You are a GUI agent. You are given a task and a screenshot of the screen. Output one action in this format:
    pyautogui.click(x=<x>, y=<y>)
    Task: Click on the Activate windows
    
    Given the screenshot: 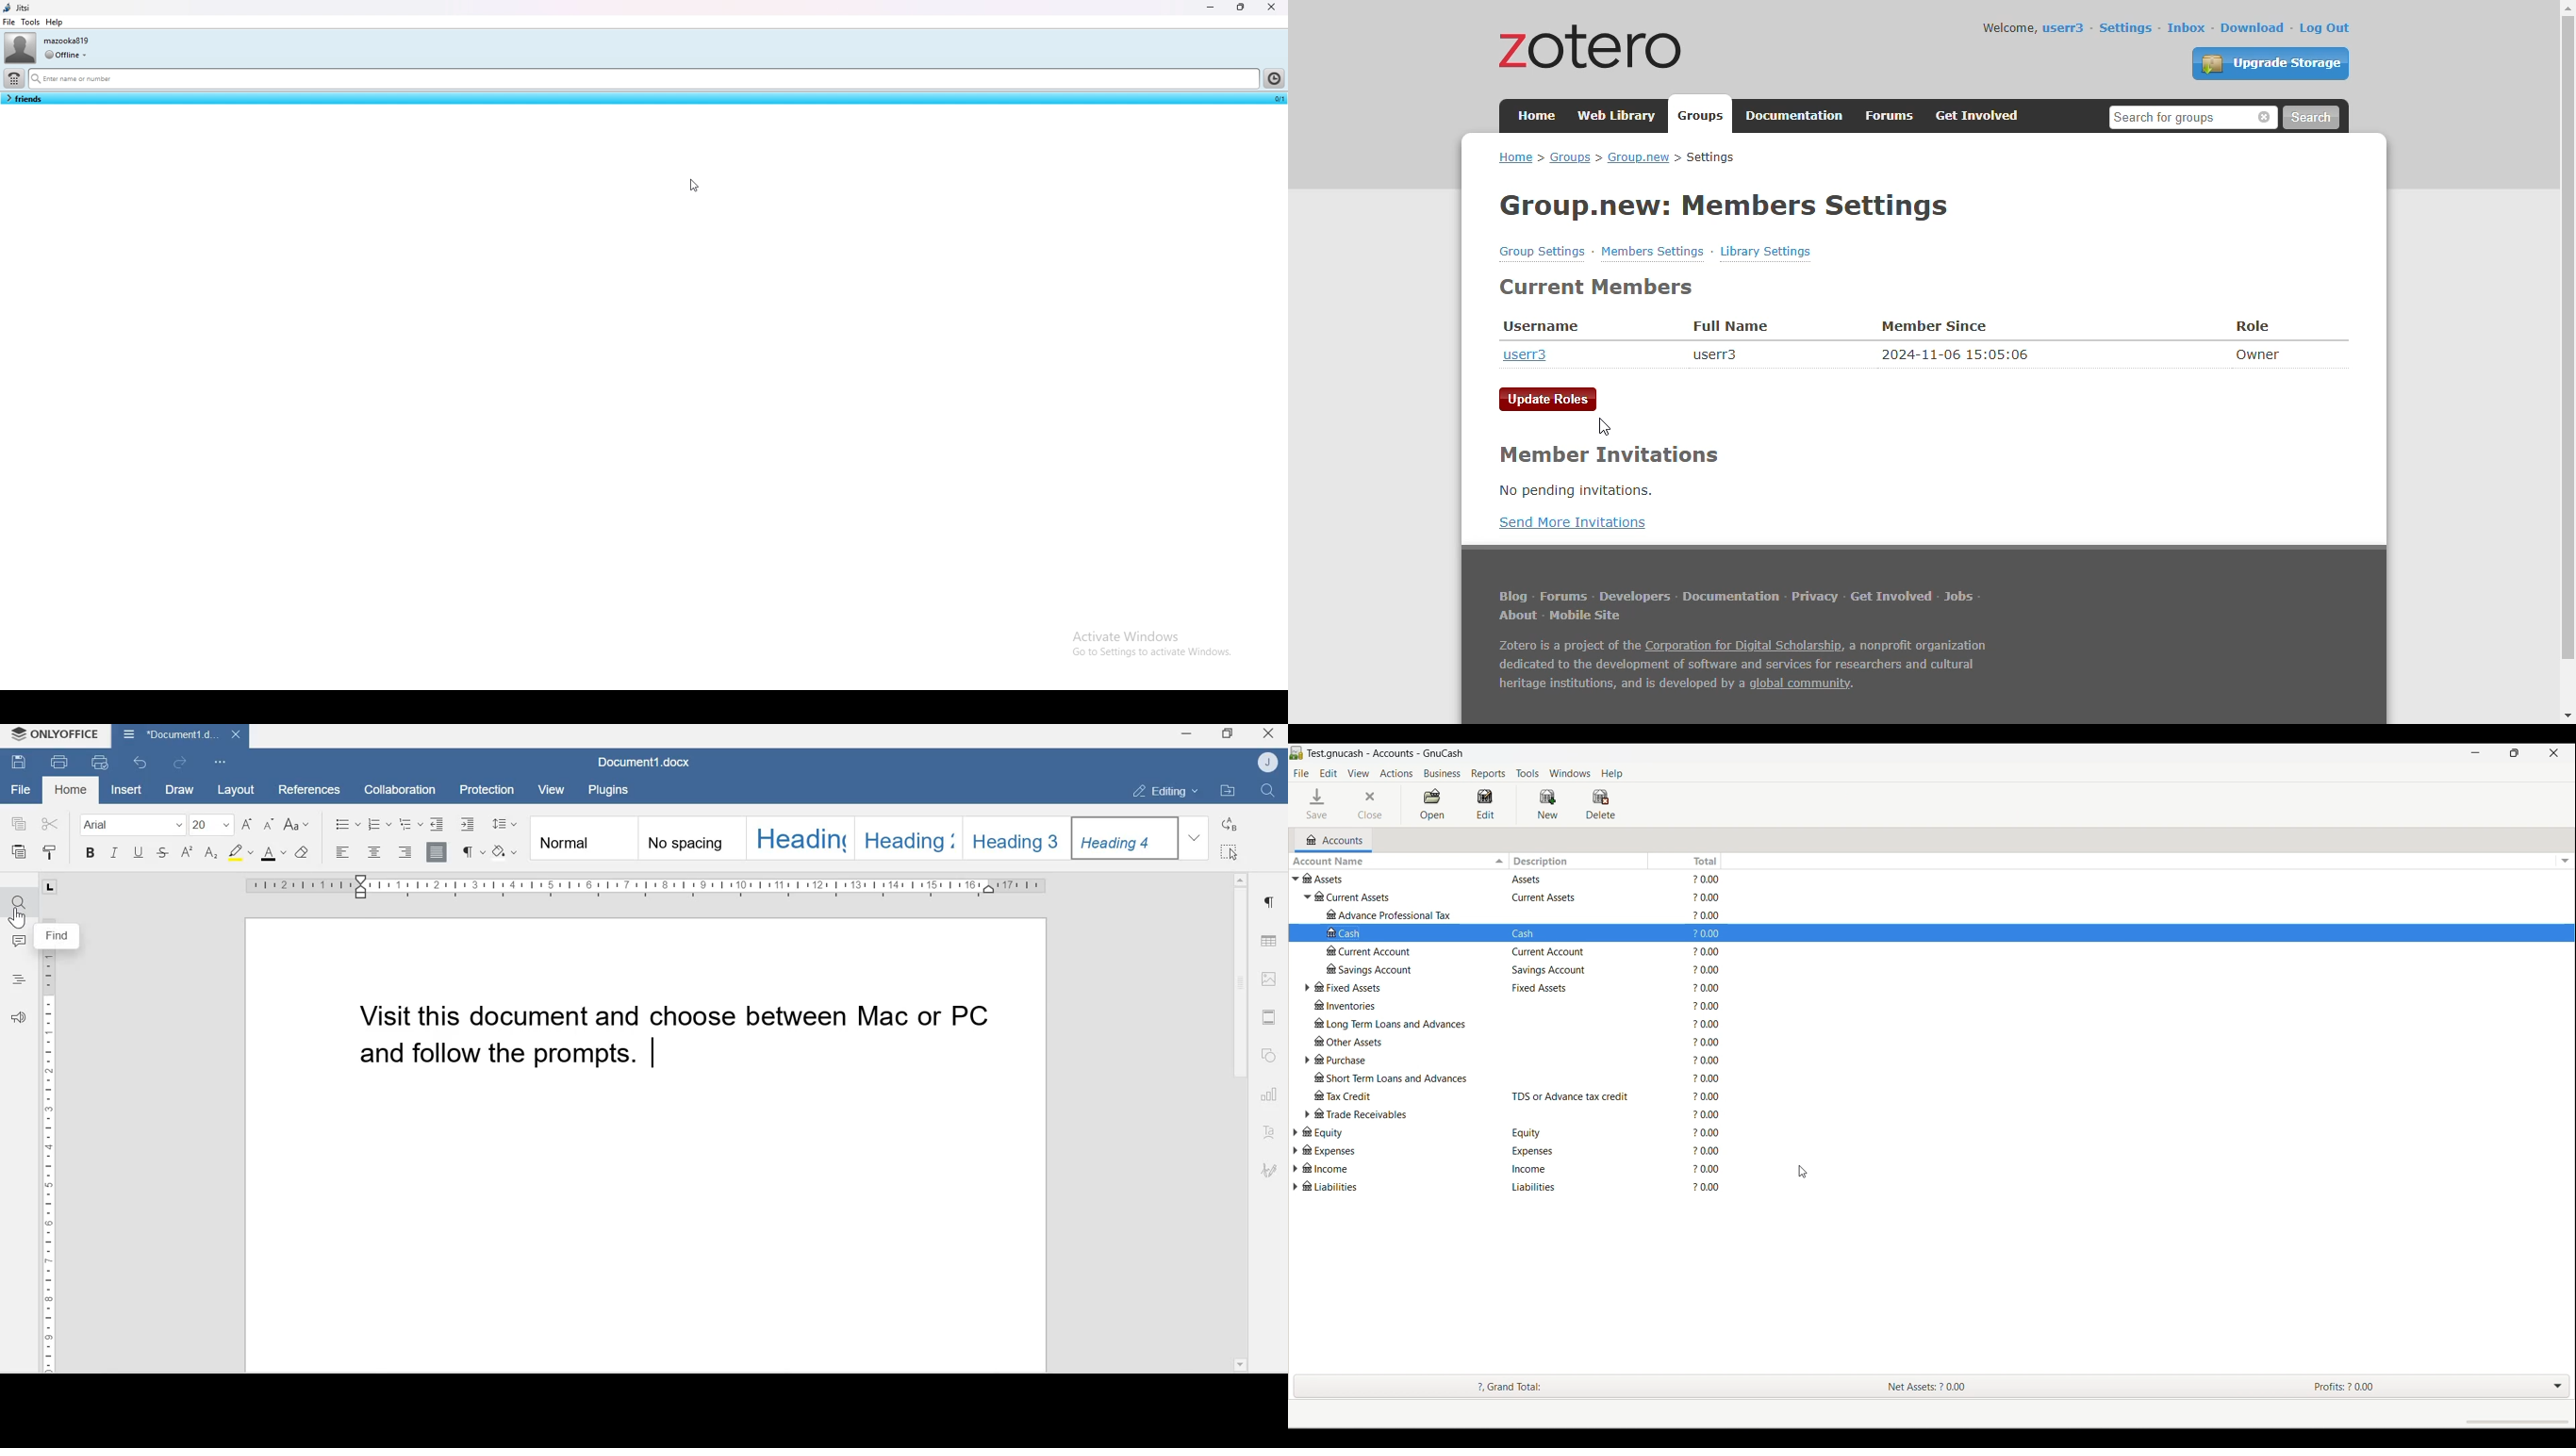 What is the action you would take?
    pyautogui.click(x=1151, y=634)
    